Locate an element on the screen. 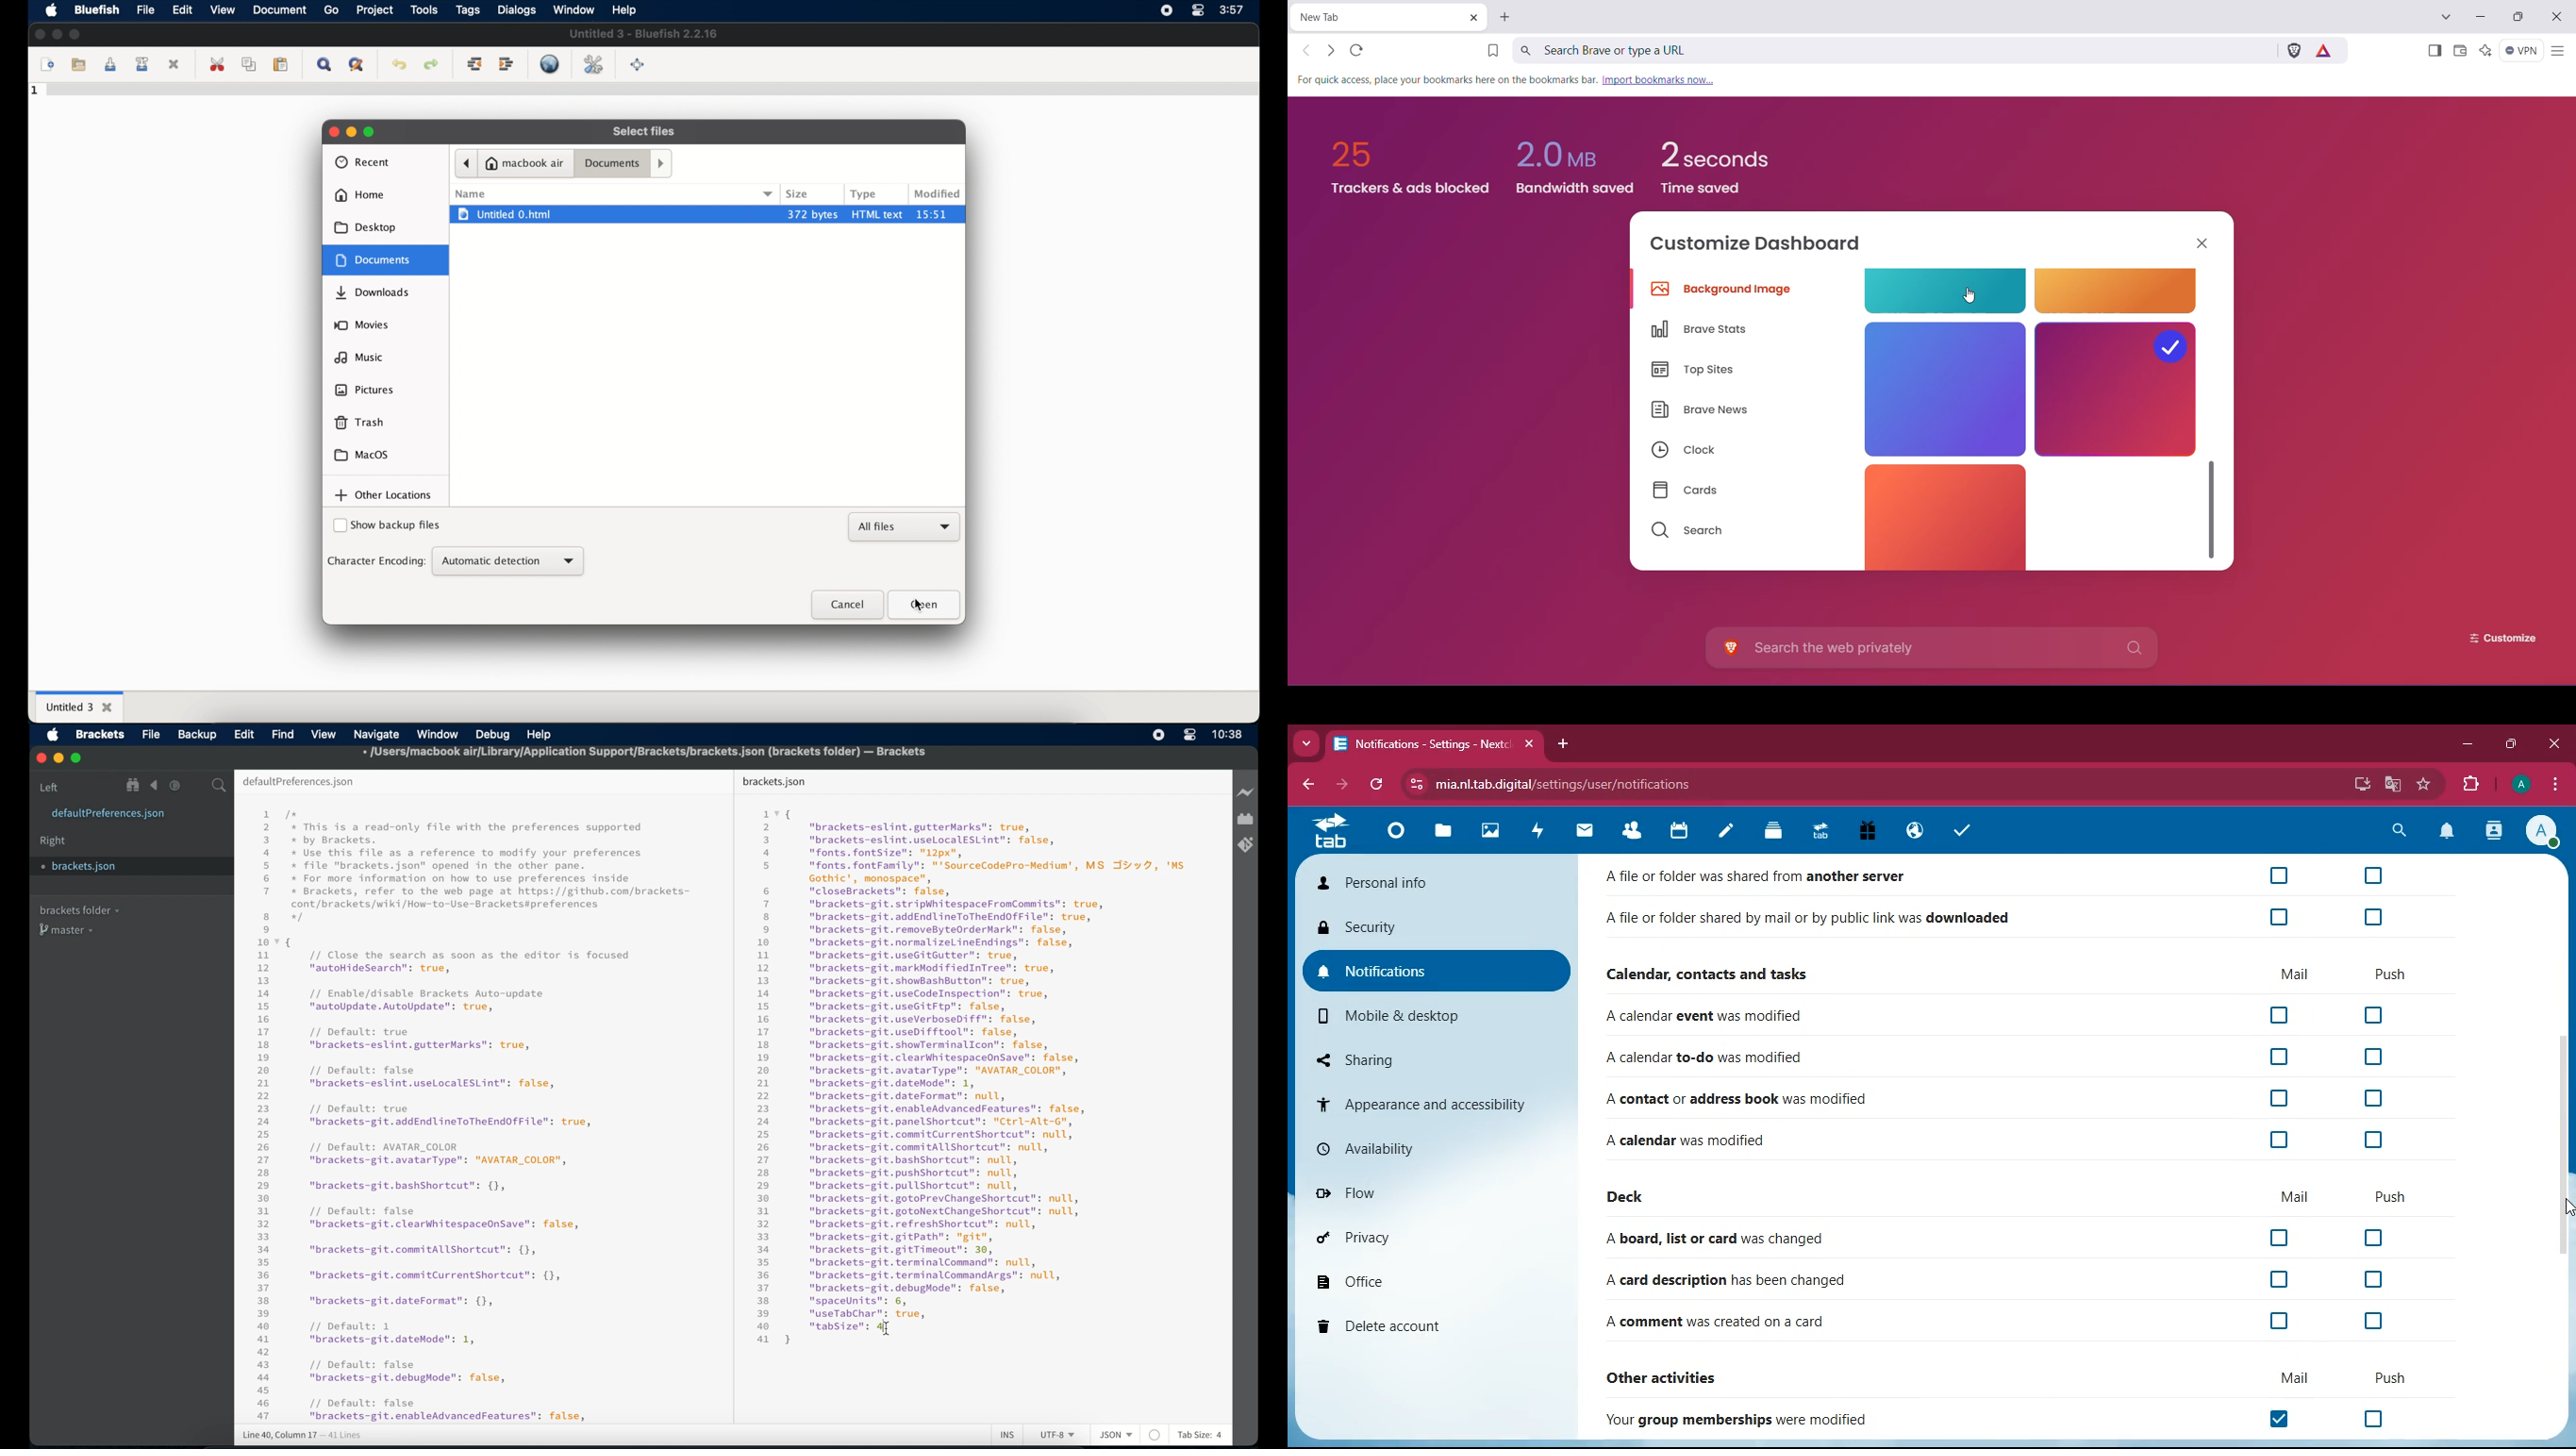  A calendar event was modified is located at coordinates (1709, 1017).